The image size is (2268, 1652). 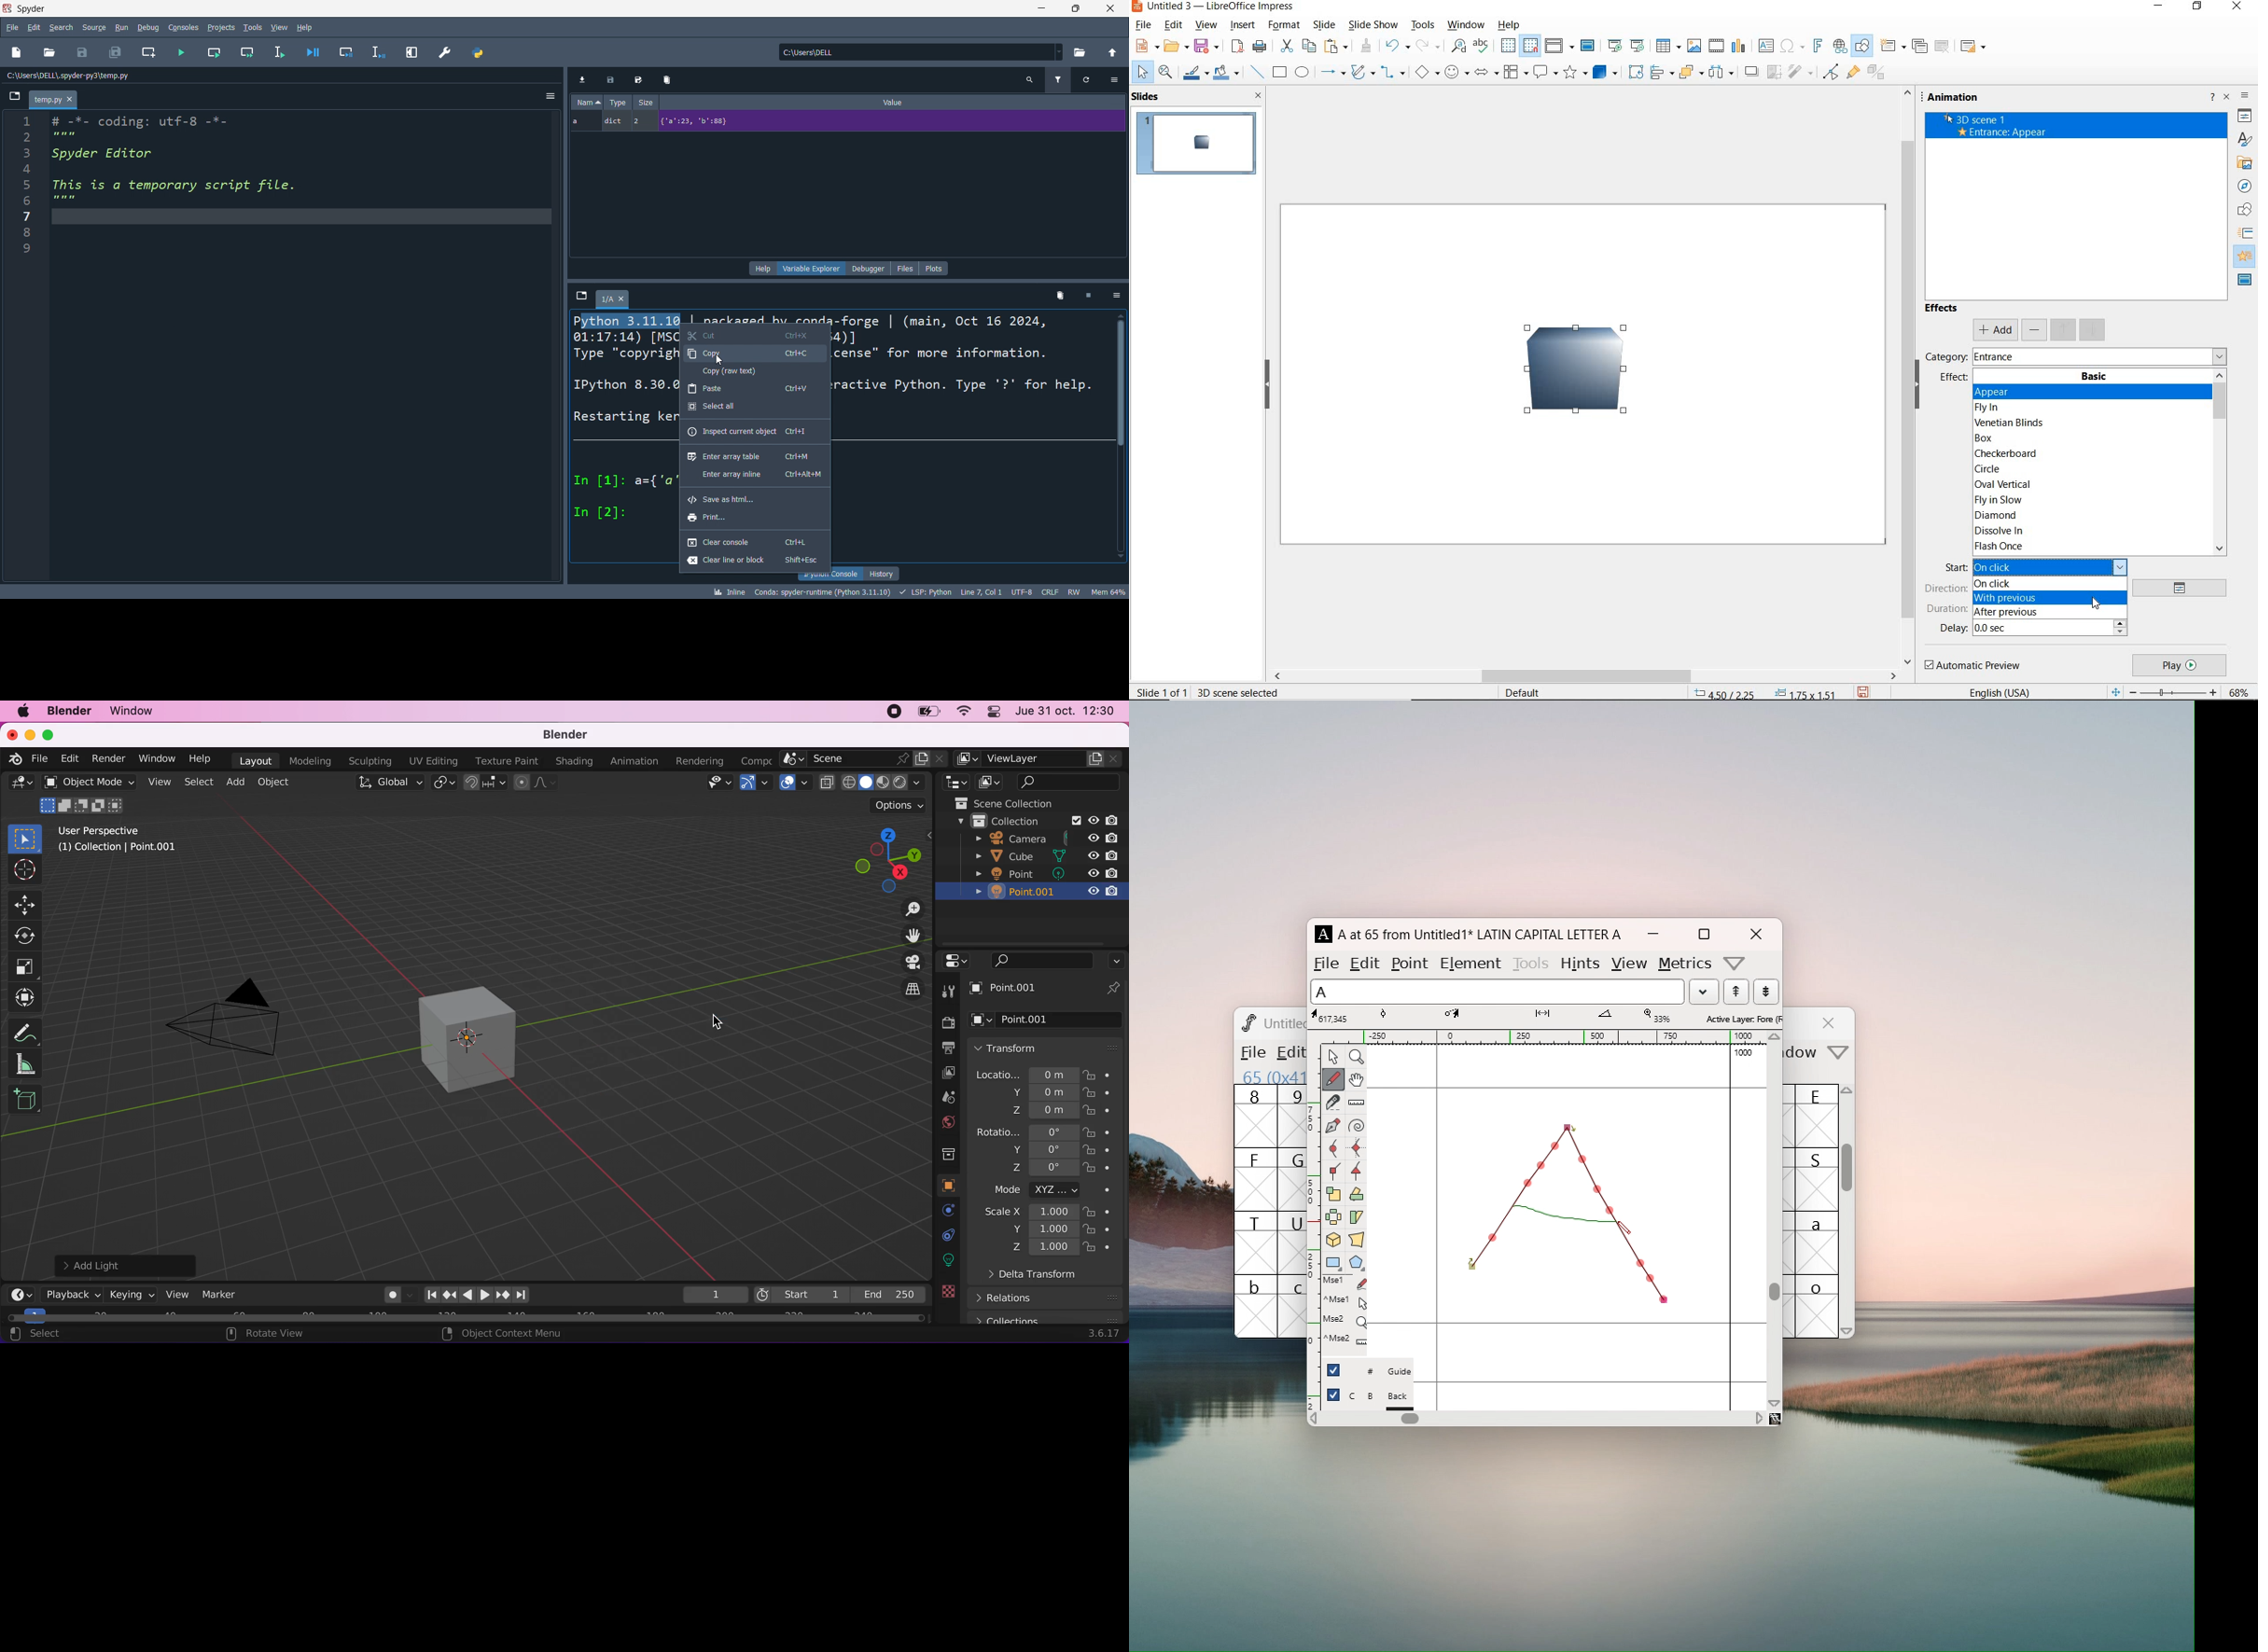 I want to click on save, so click(x=83, y=53).